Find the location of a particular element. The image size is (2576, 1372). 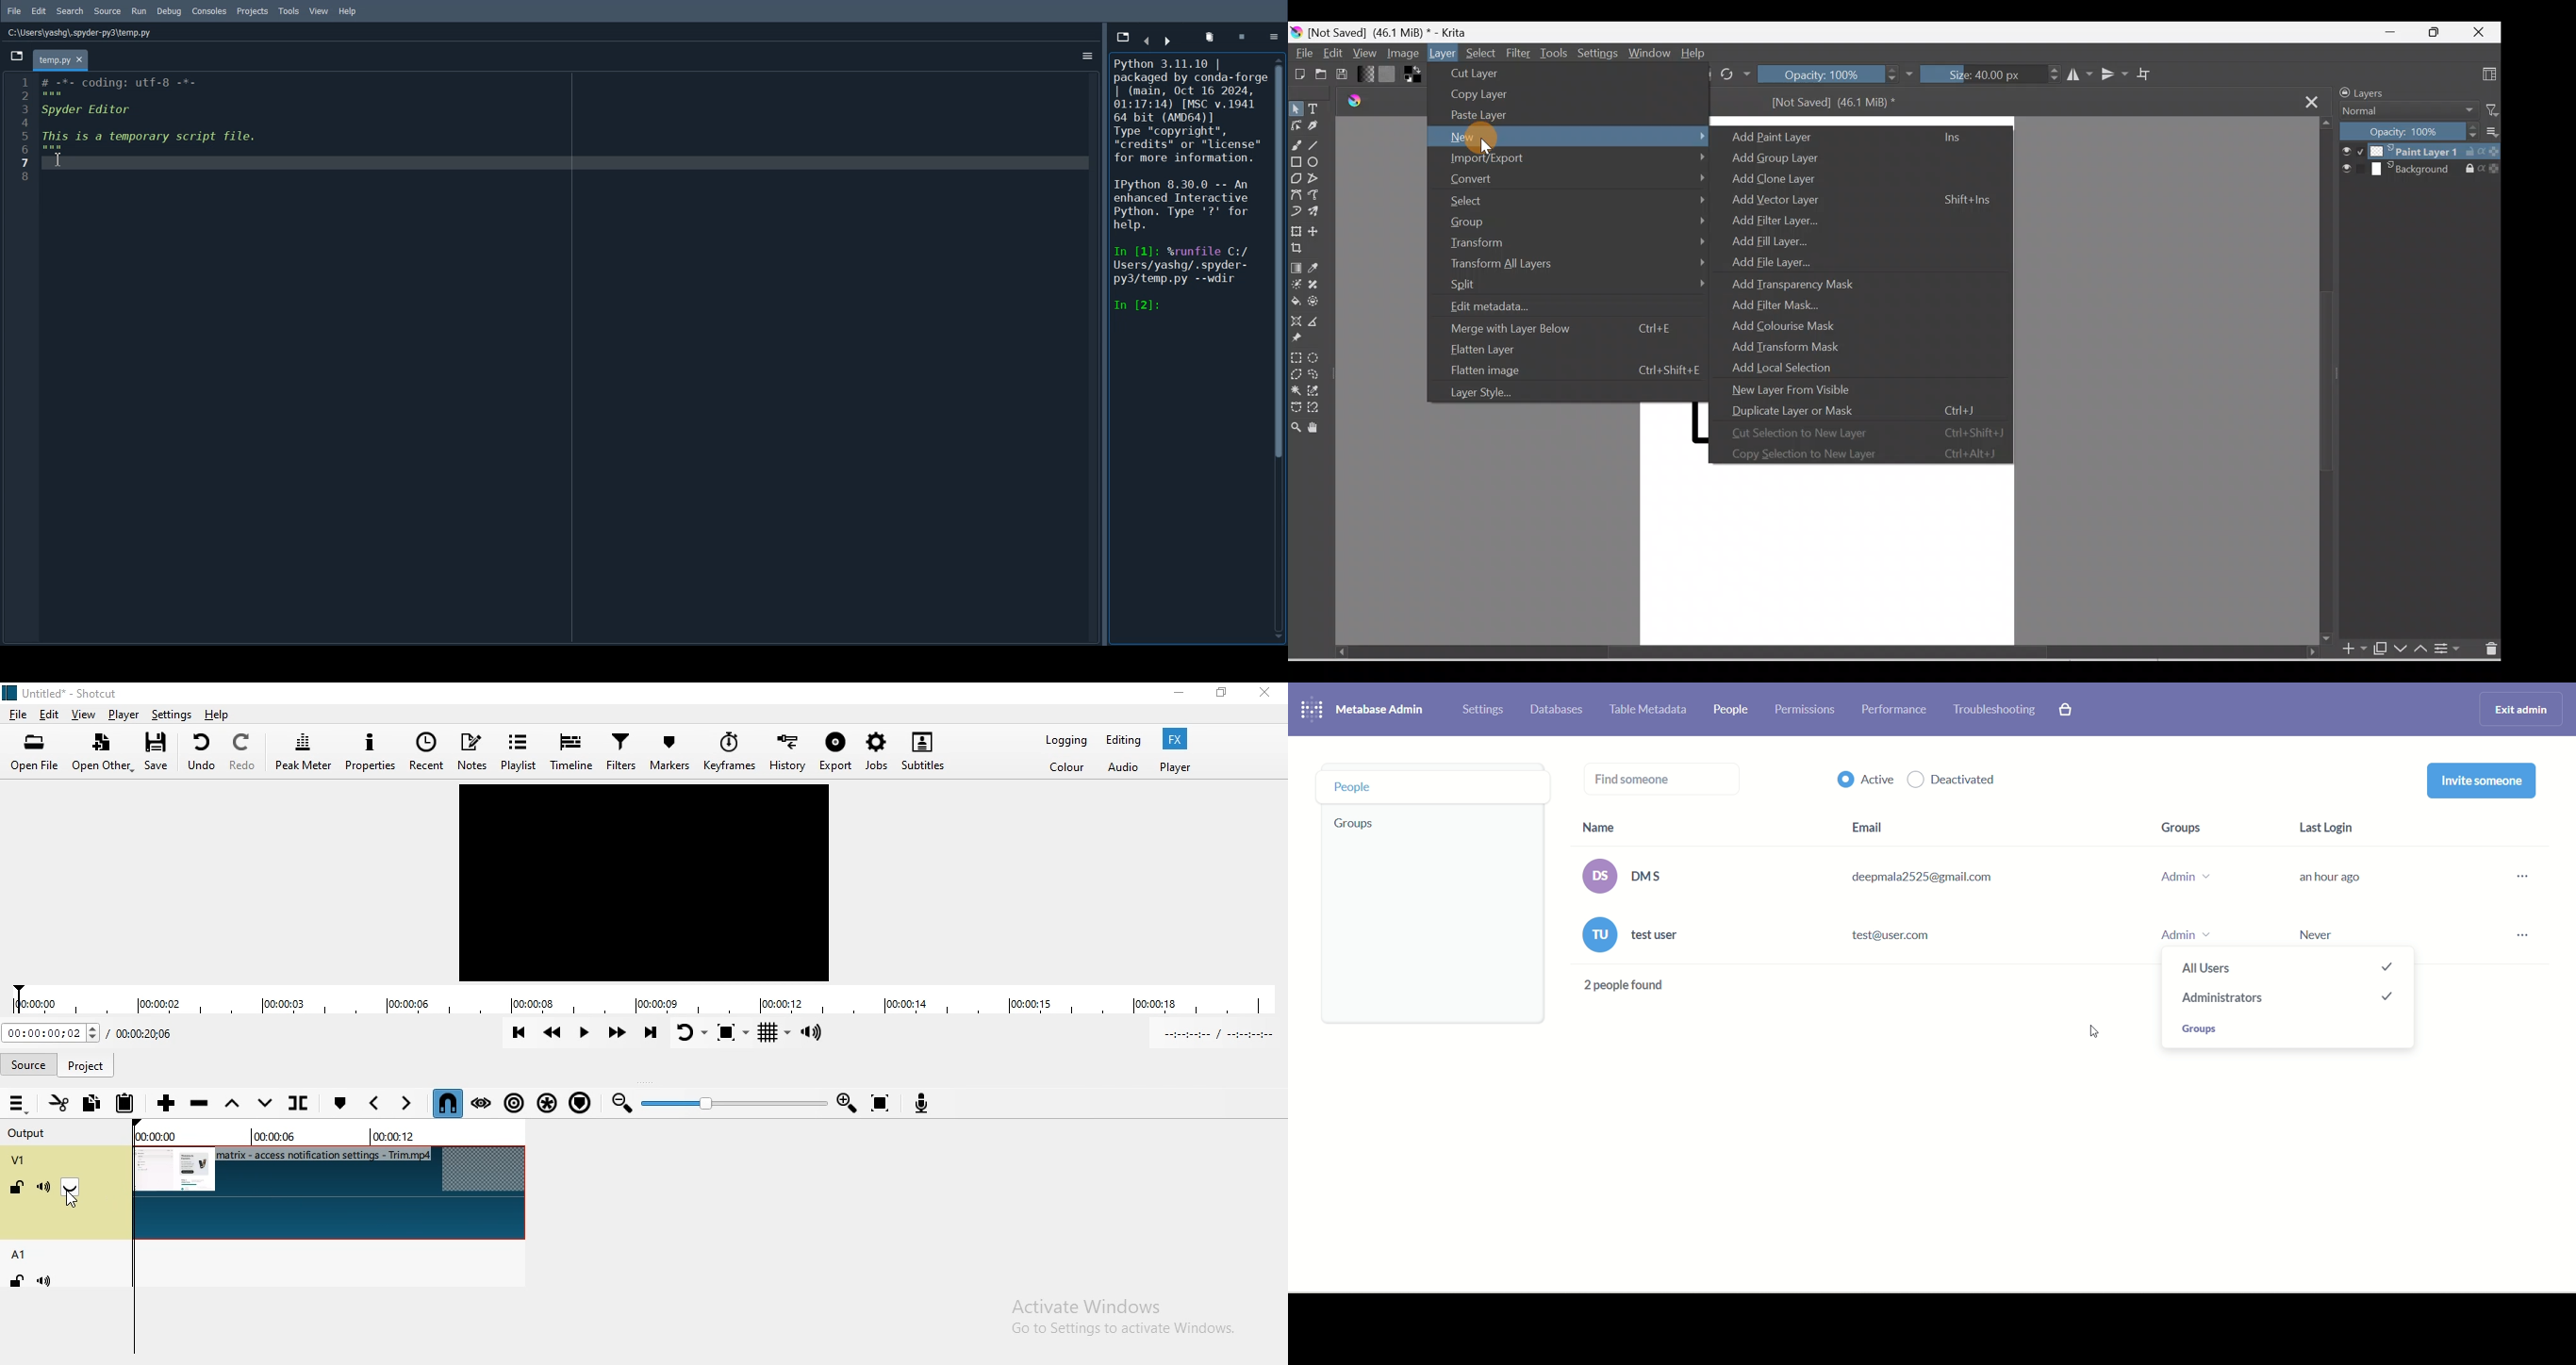

Text tool is located at coordinates (1319, 110).